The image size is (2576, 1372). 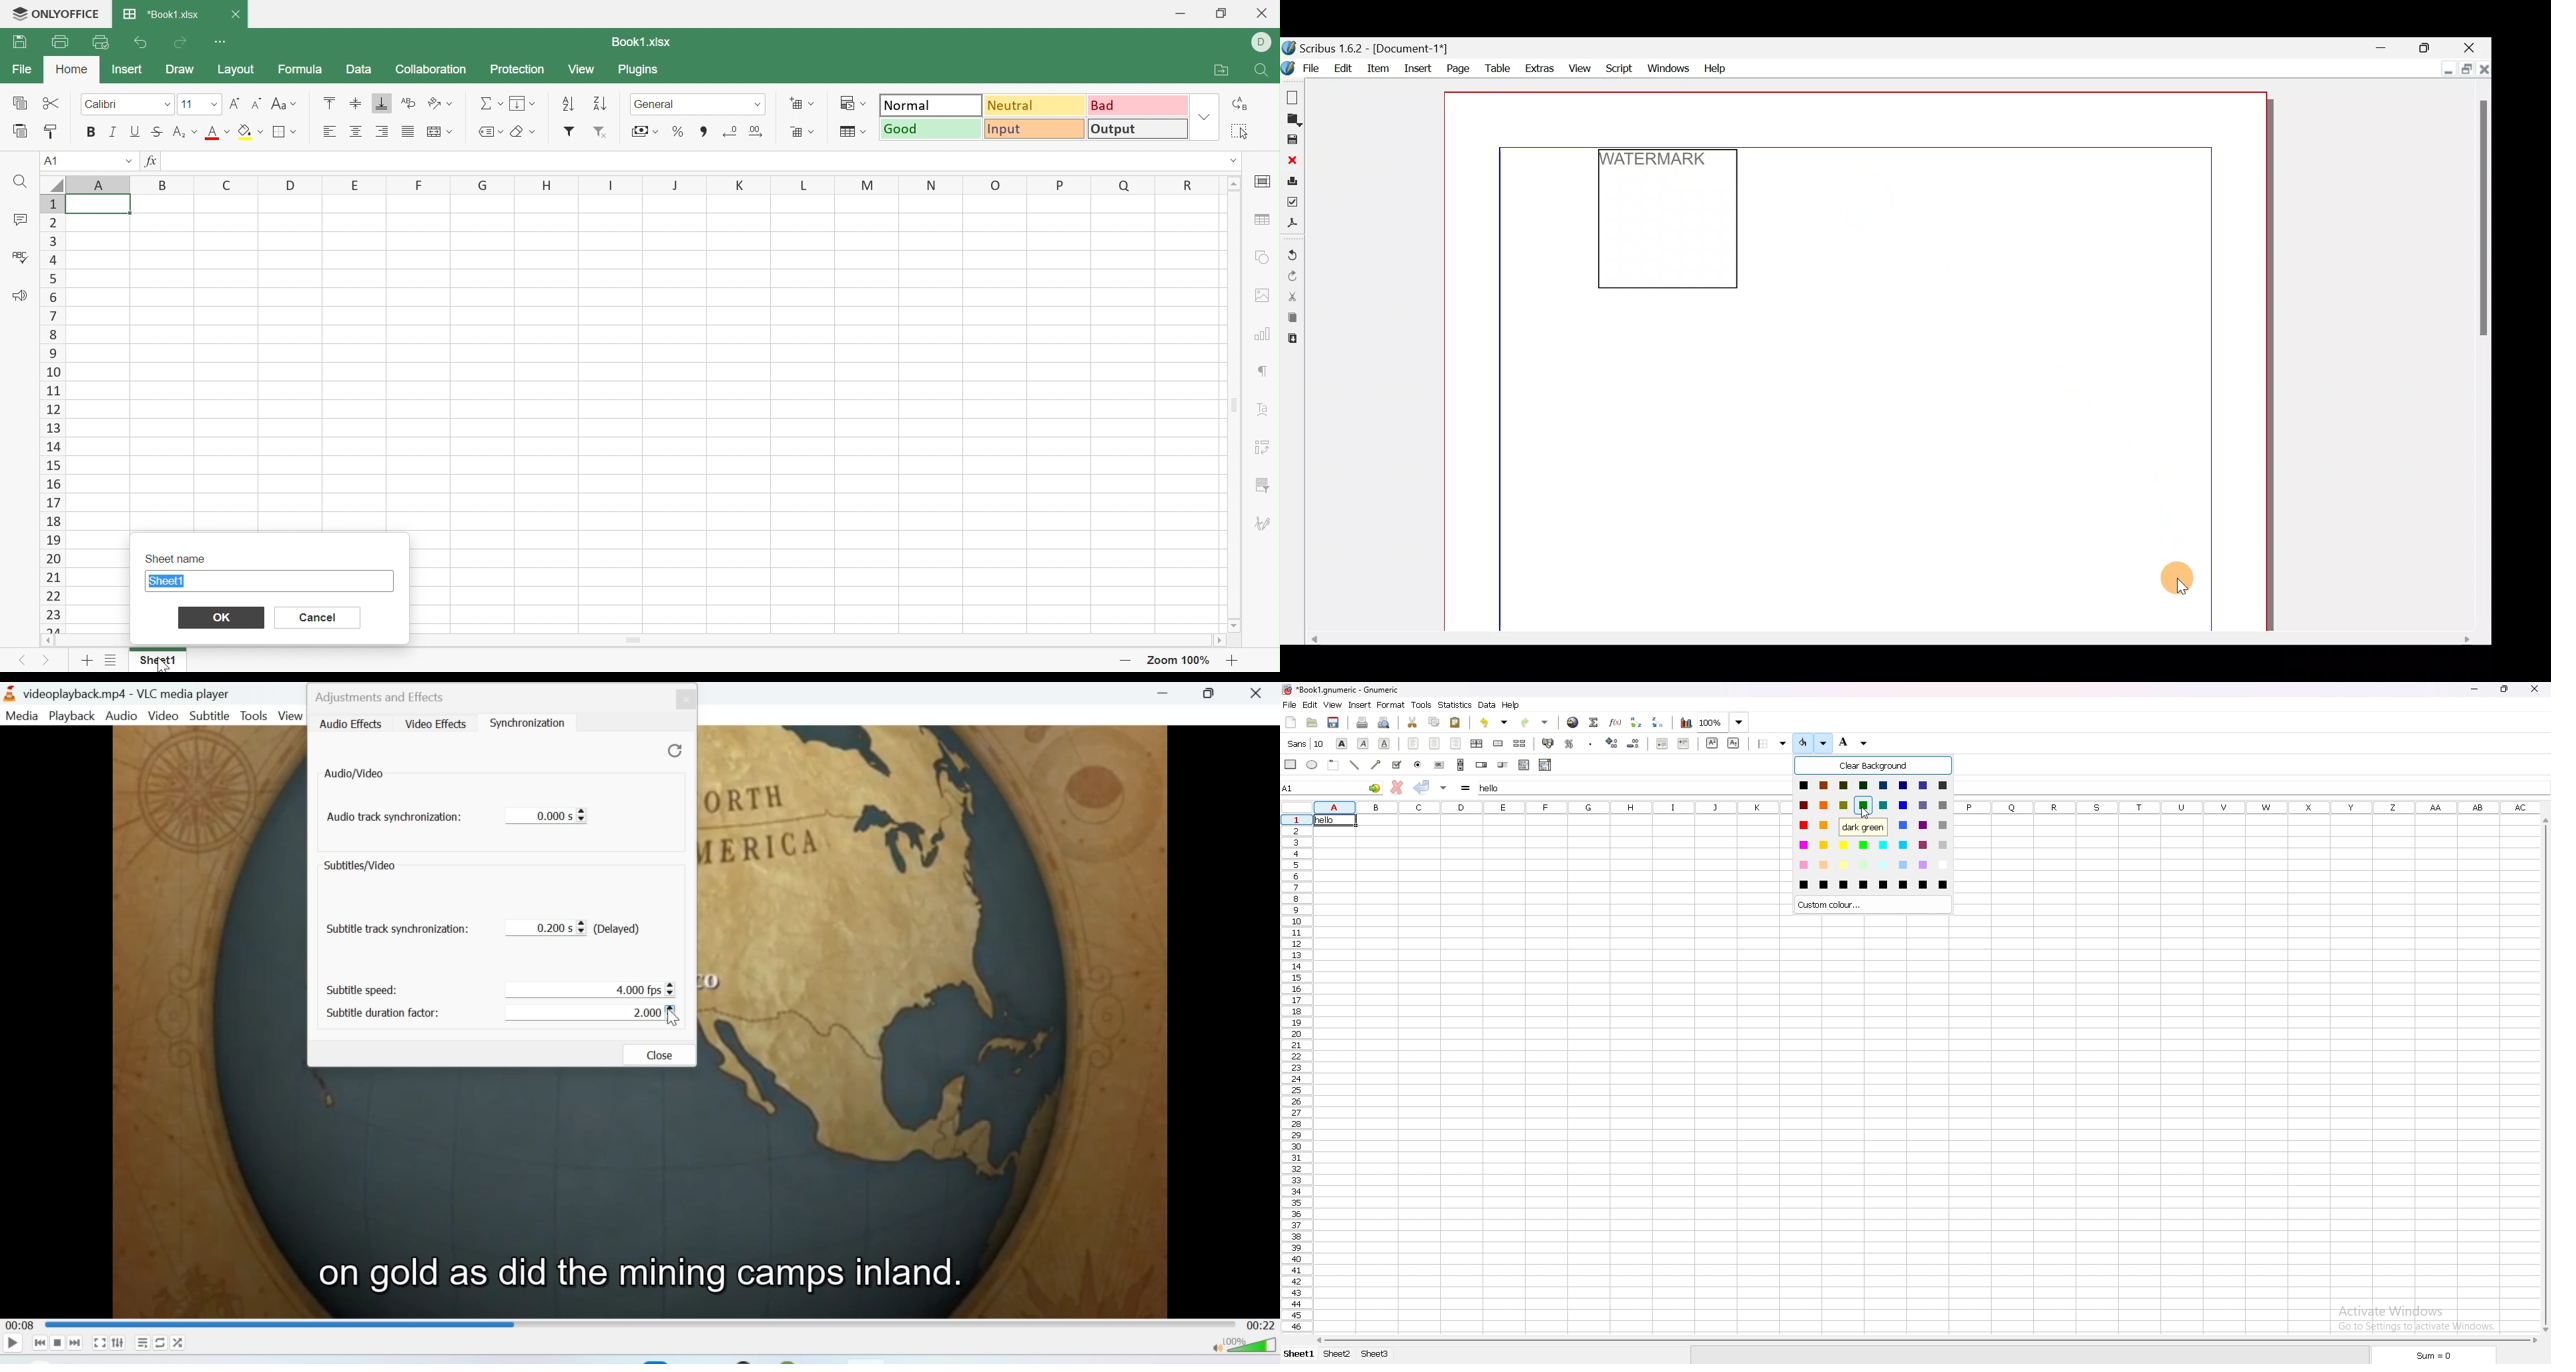 What do you see at coordinates (665, 103) in the screenshot?
I see `General` at bounding box center [665, 103].